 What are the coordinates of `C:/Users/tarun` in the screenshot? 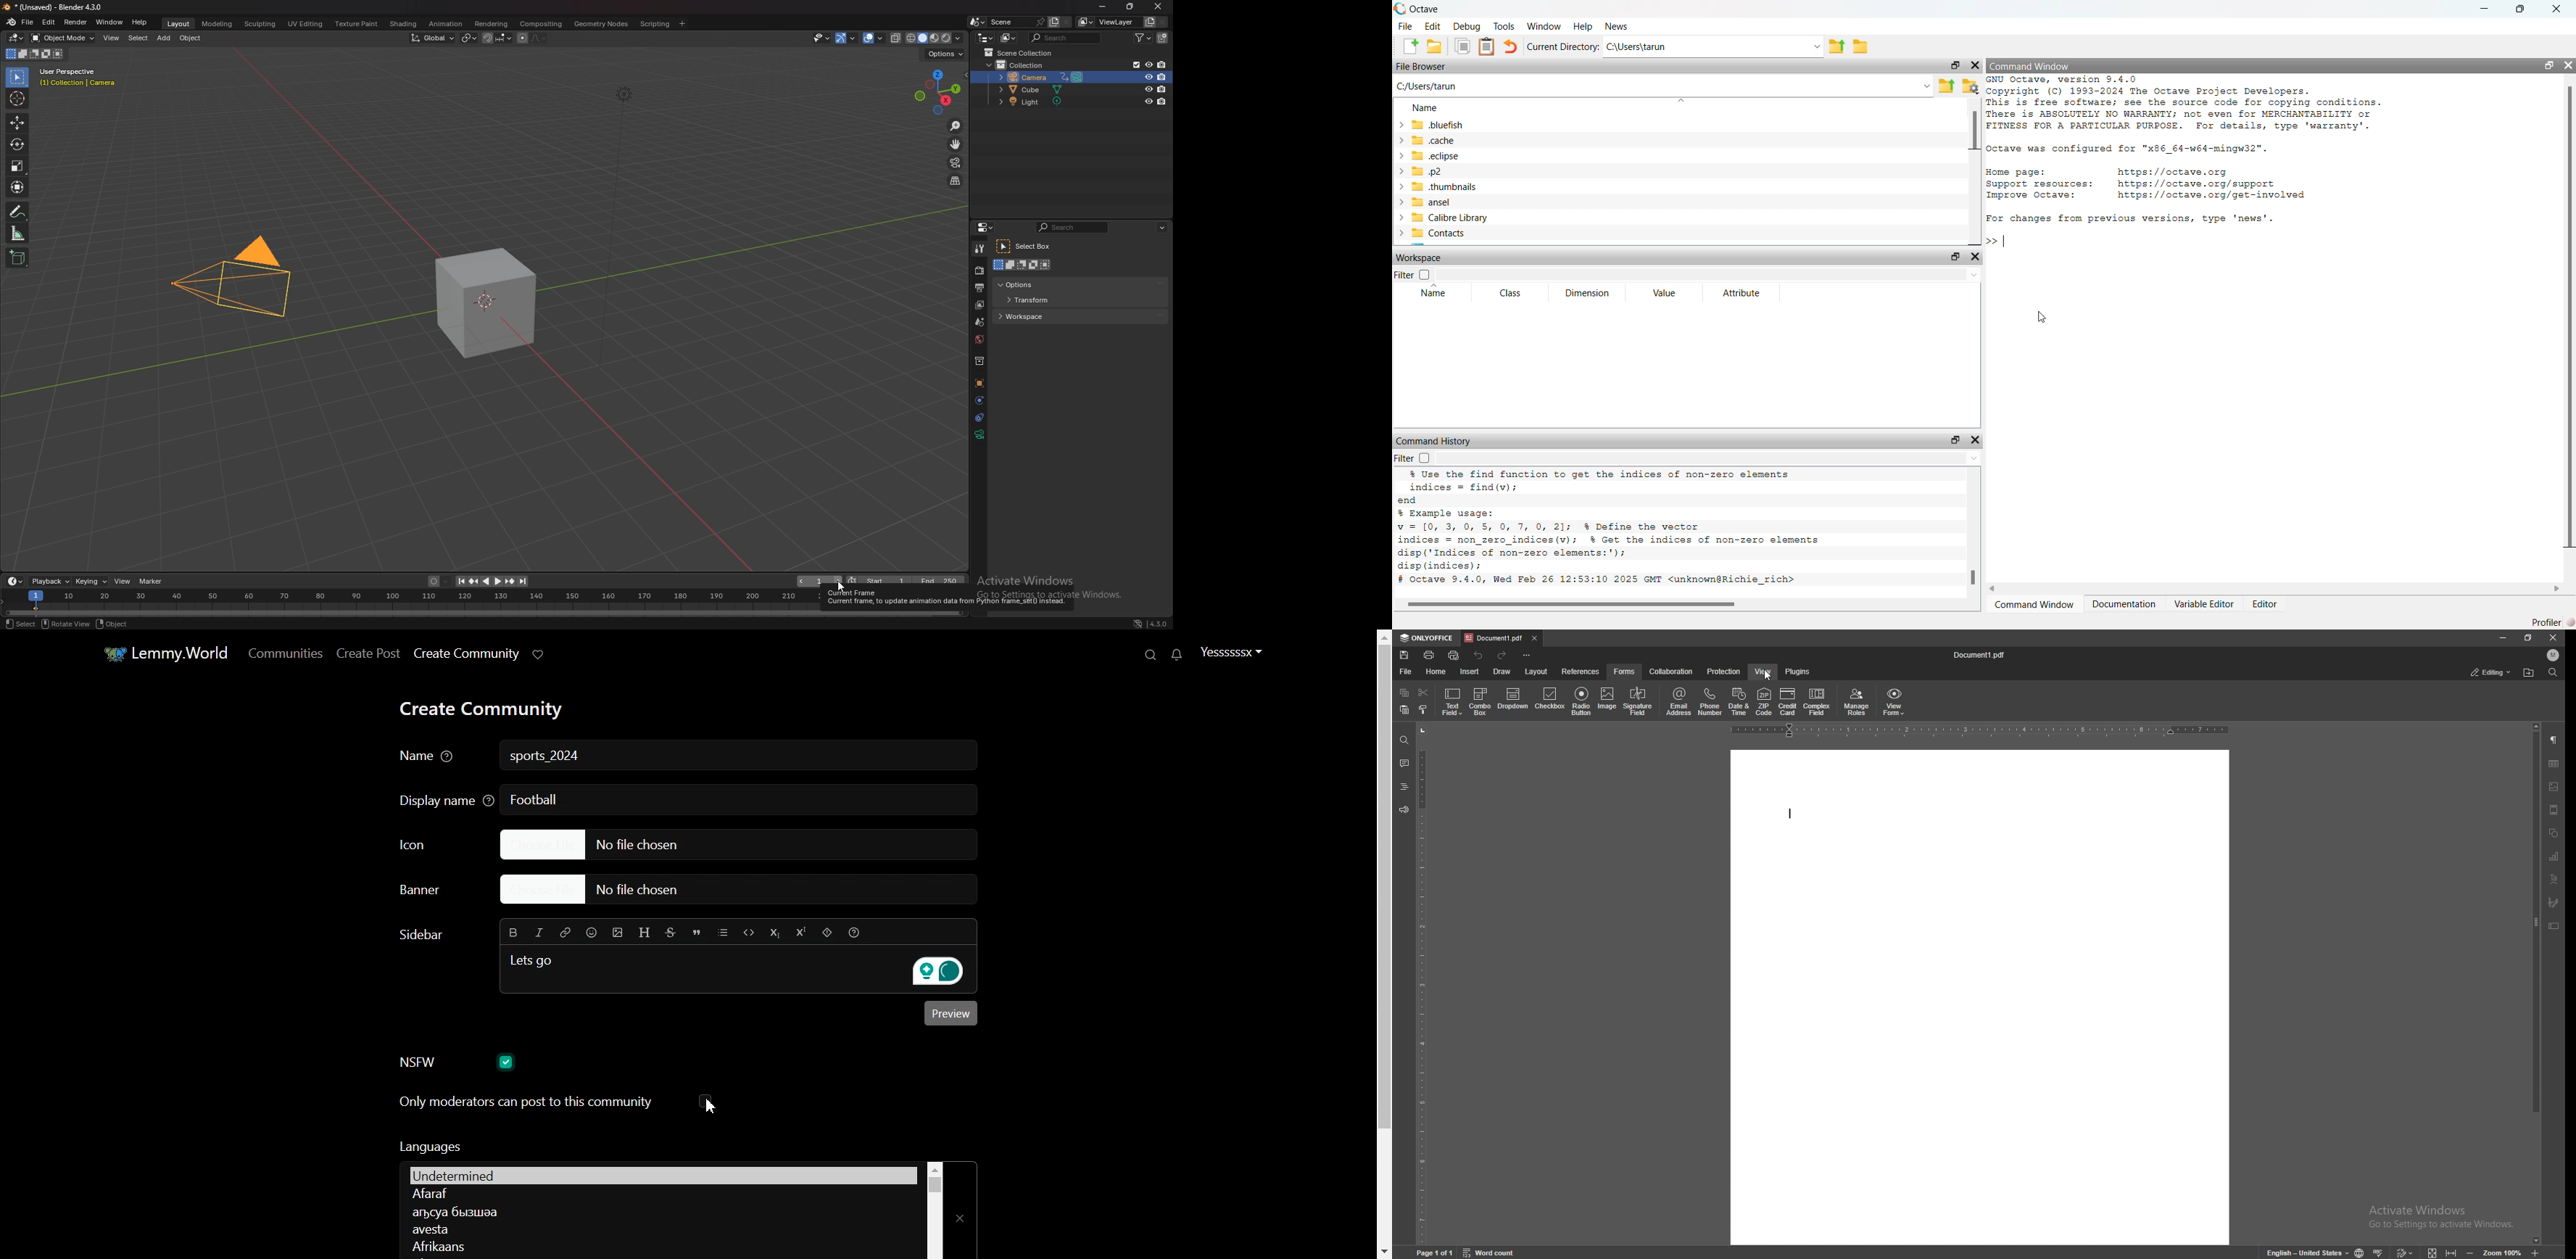 It's located at (1664, 87).